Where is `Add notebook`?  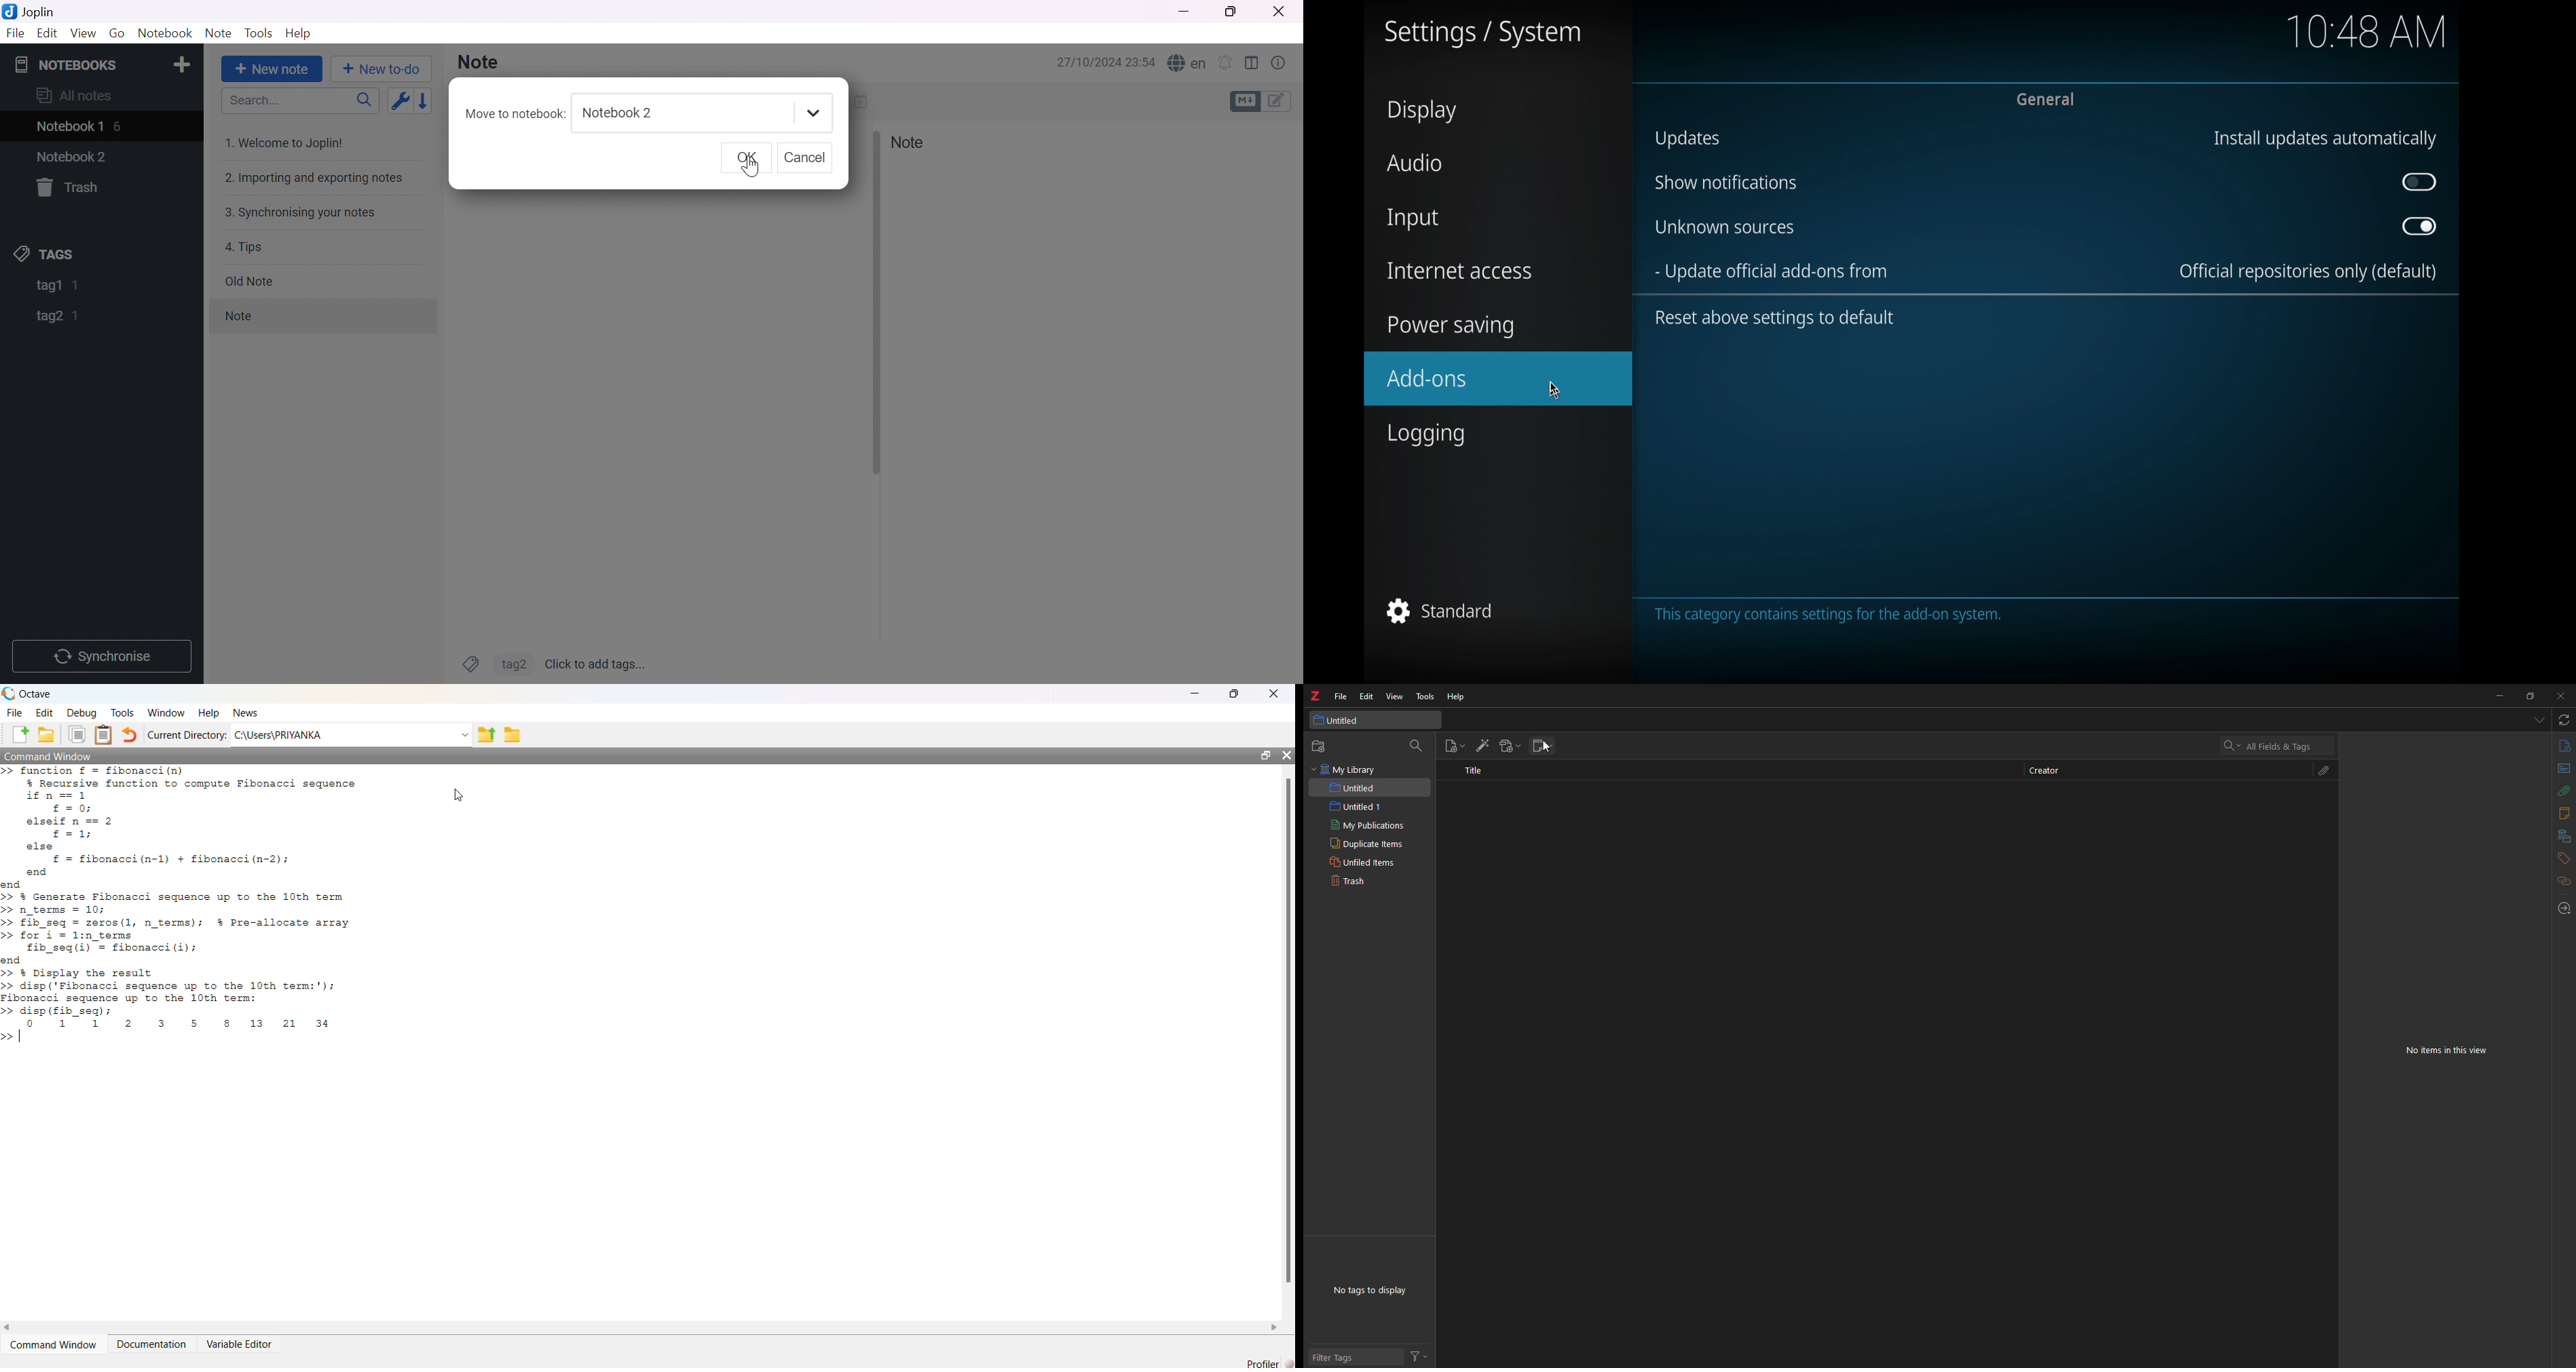
Add notebook is located at coordinates (183, 64).